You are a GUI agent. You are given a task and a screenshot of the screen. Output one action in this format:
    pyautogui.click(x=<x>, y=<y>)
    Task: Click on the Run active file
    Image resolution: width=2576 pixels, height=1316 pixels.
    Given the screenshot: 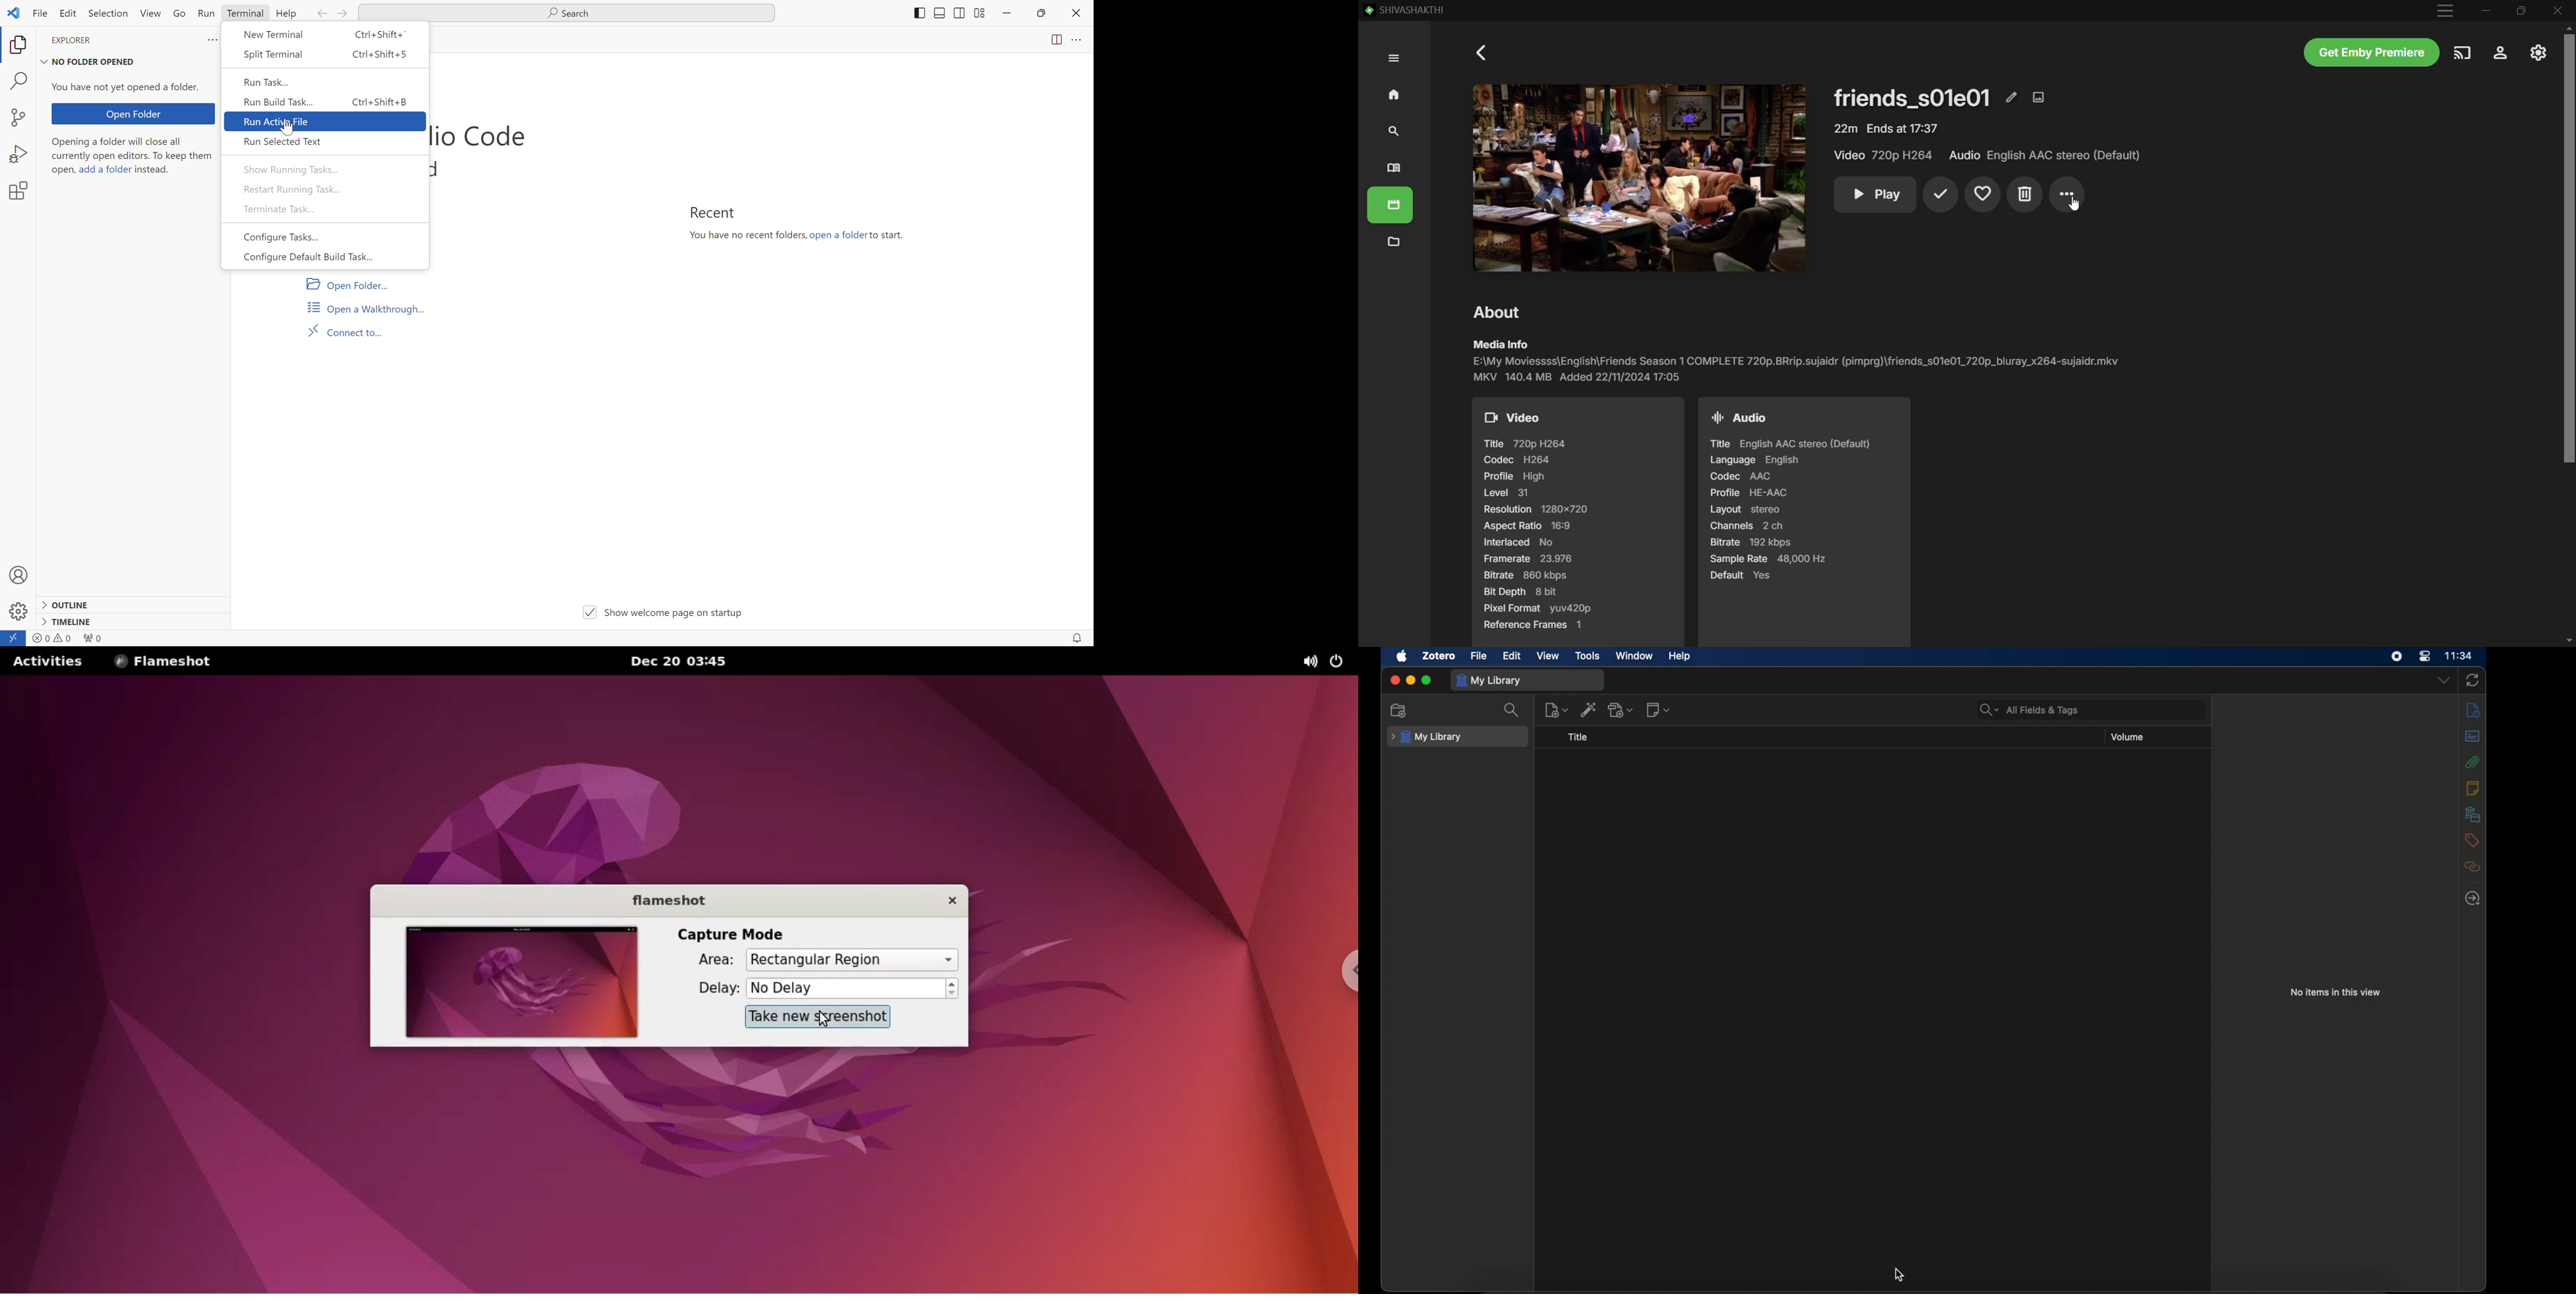 What is the action you would take?
    pyautogui.click(x=326, y=121)
    